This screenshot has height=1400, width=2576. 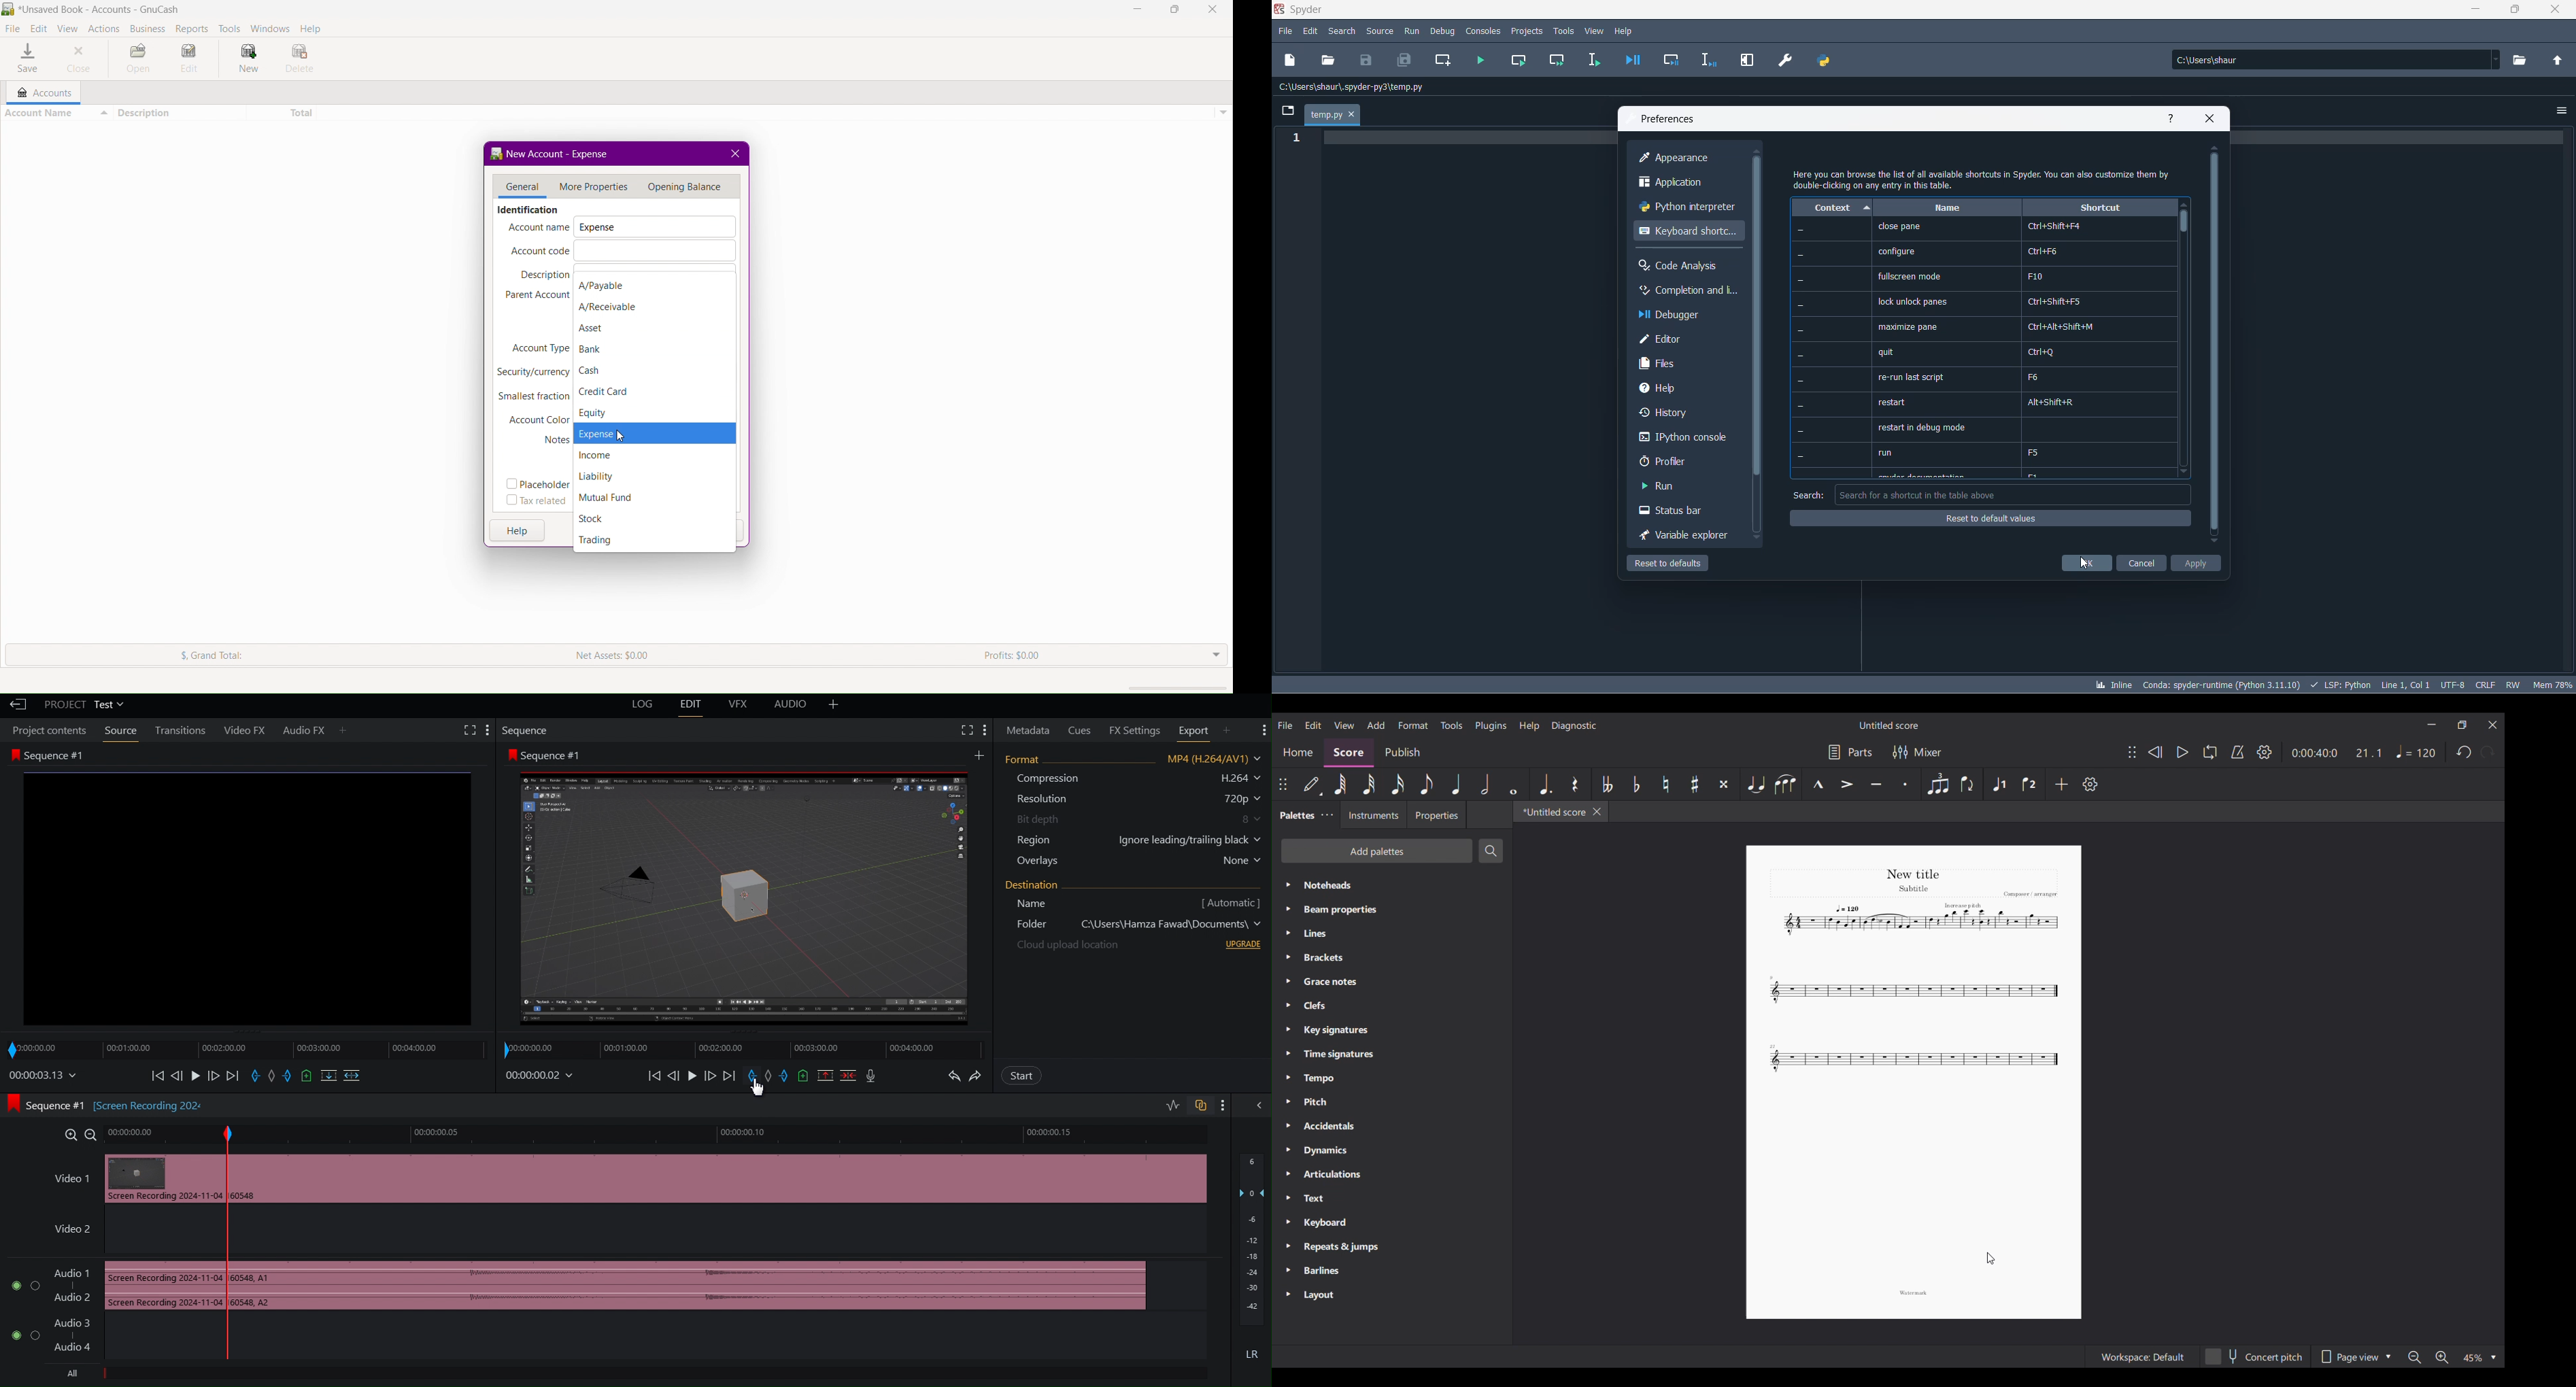 What do you see at coordinates (1392, 1271) in the screenshot?
I see `Barlines` at bounding box center [1392, 1271].